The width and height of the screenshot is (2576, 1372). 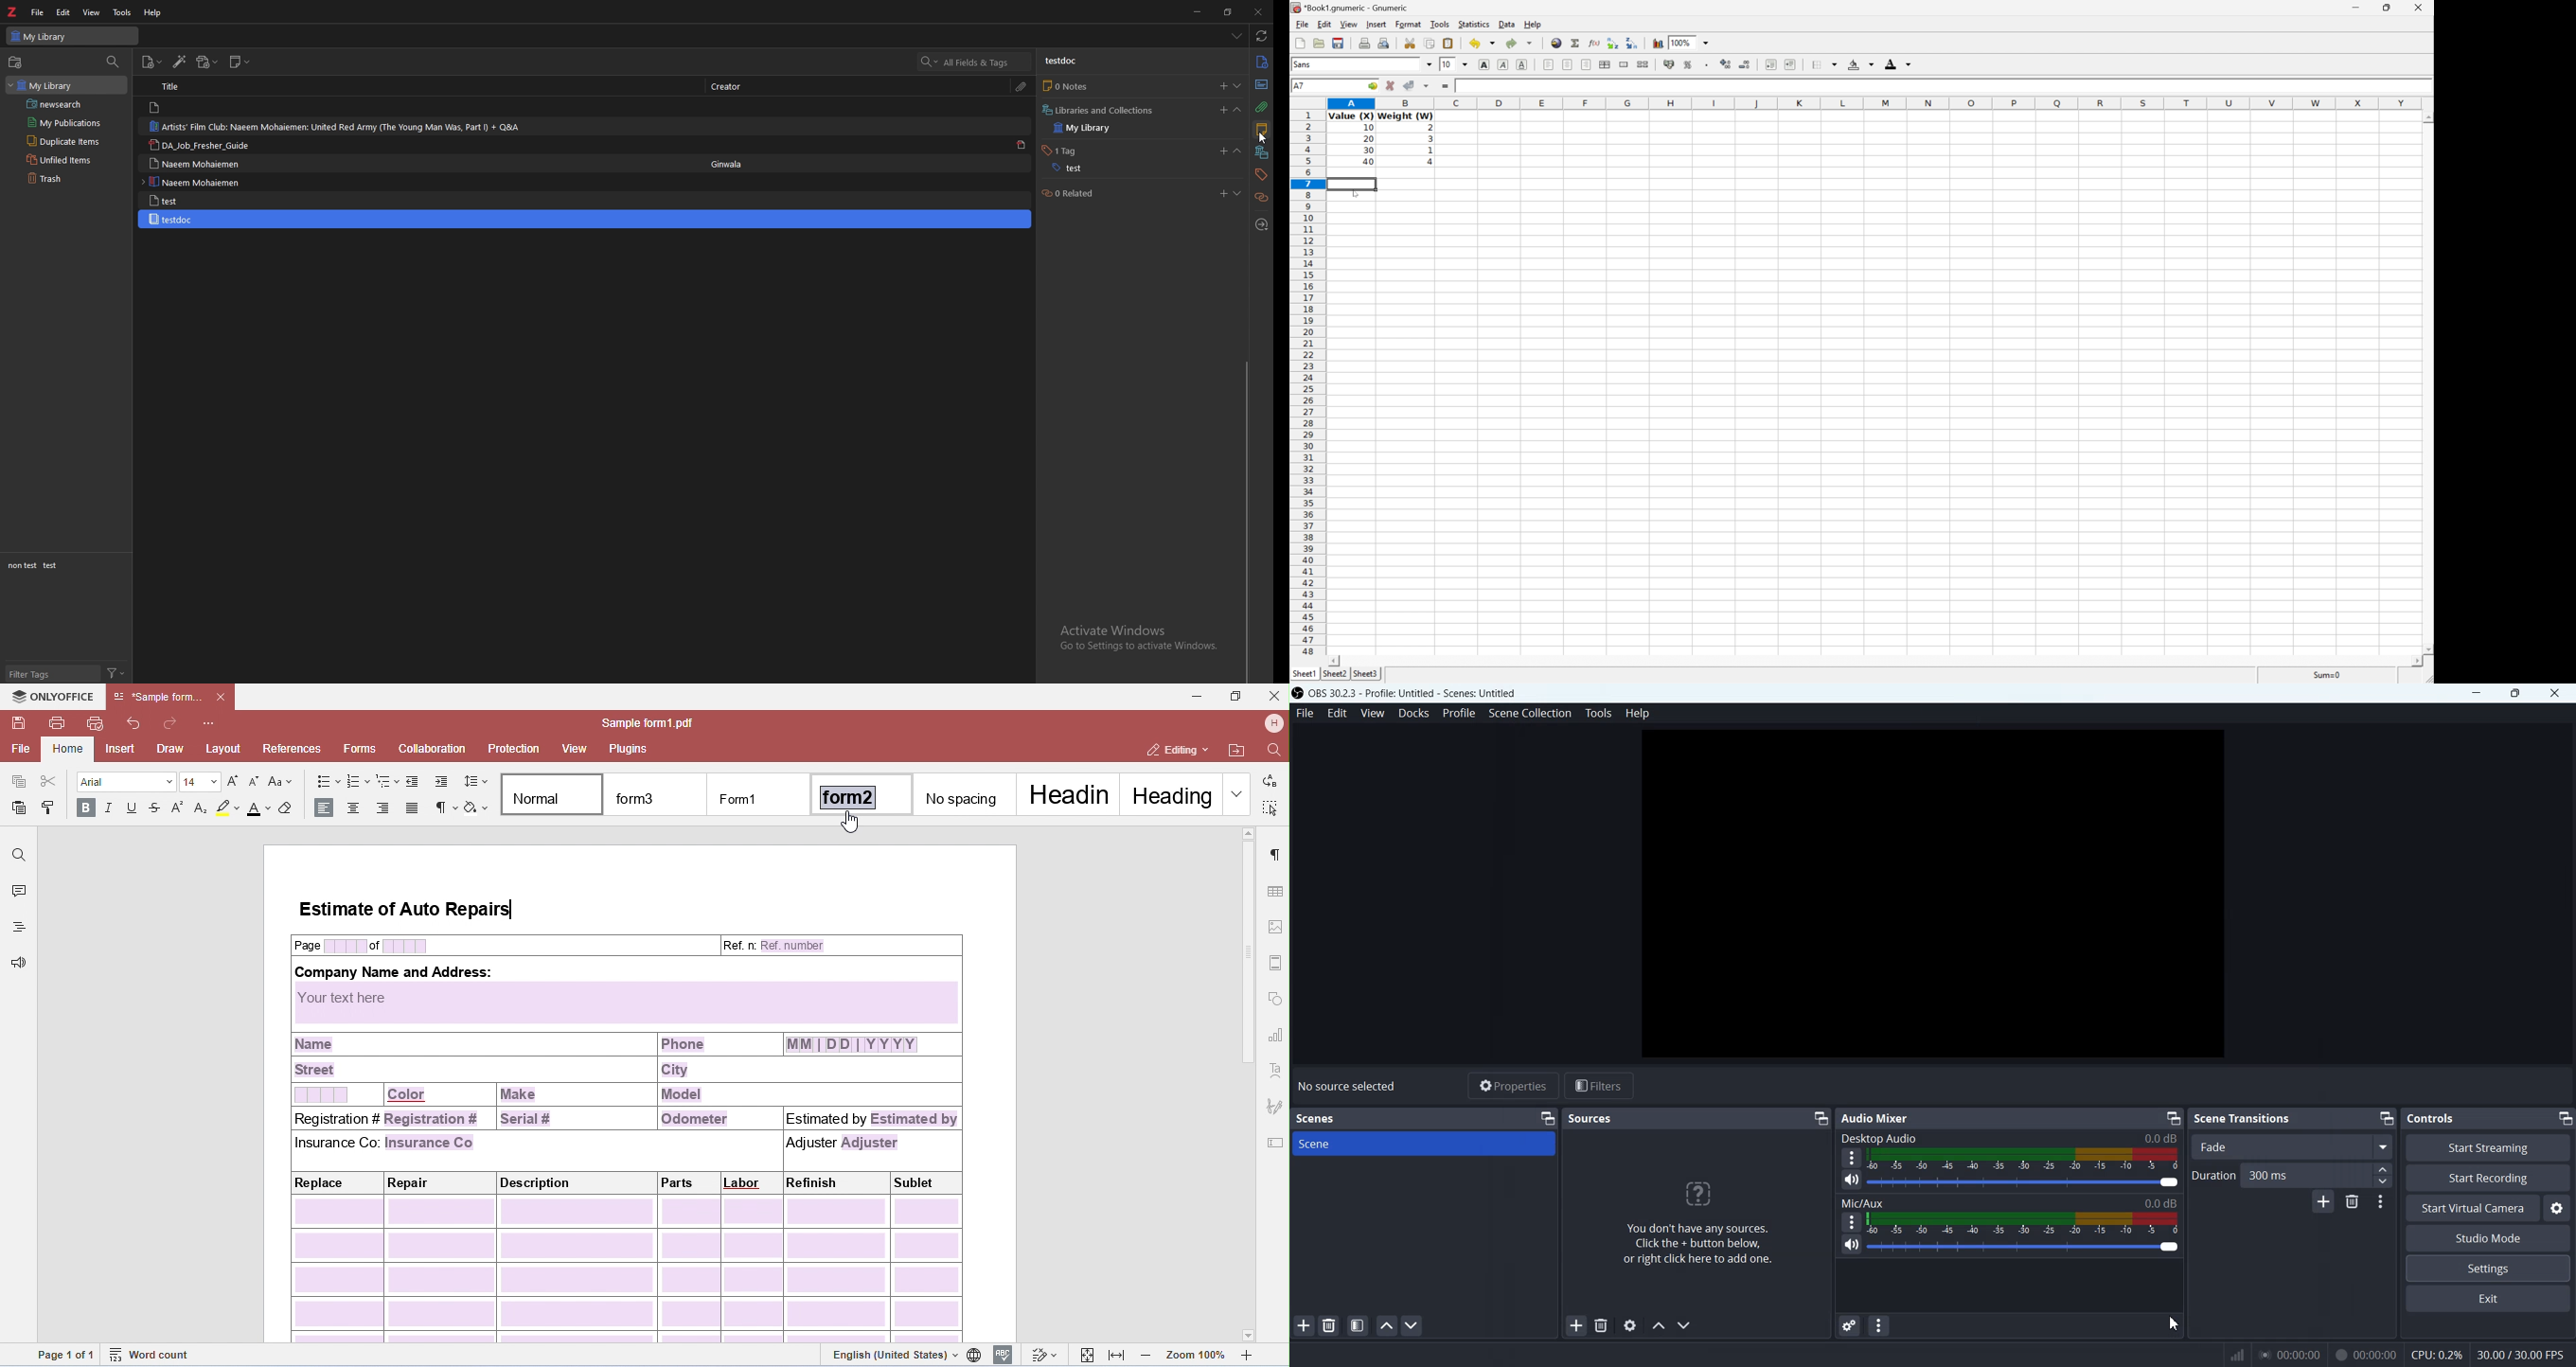 What do you see at coordinates (1368, 129) in the screenshot?
I see `` at bounding box center [1368, 129].